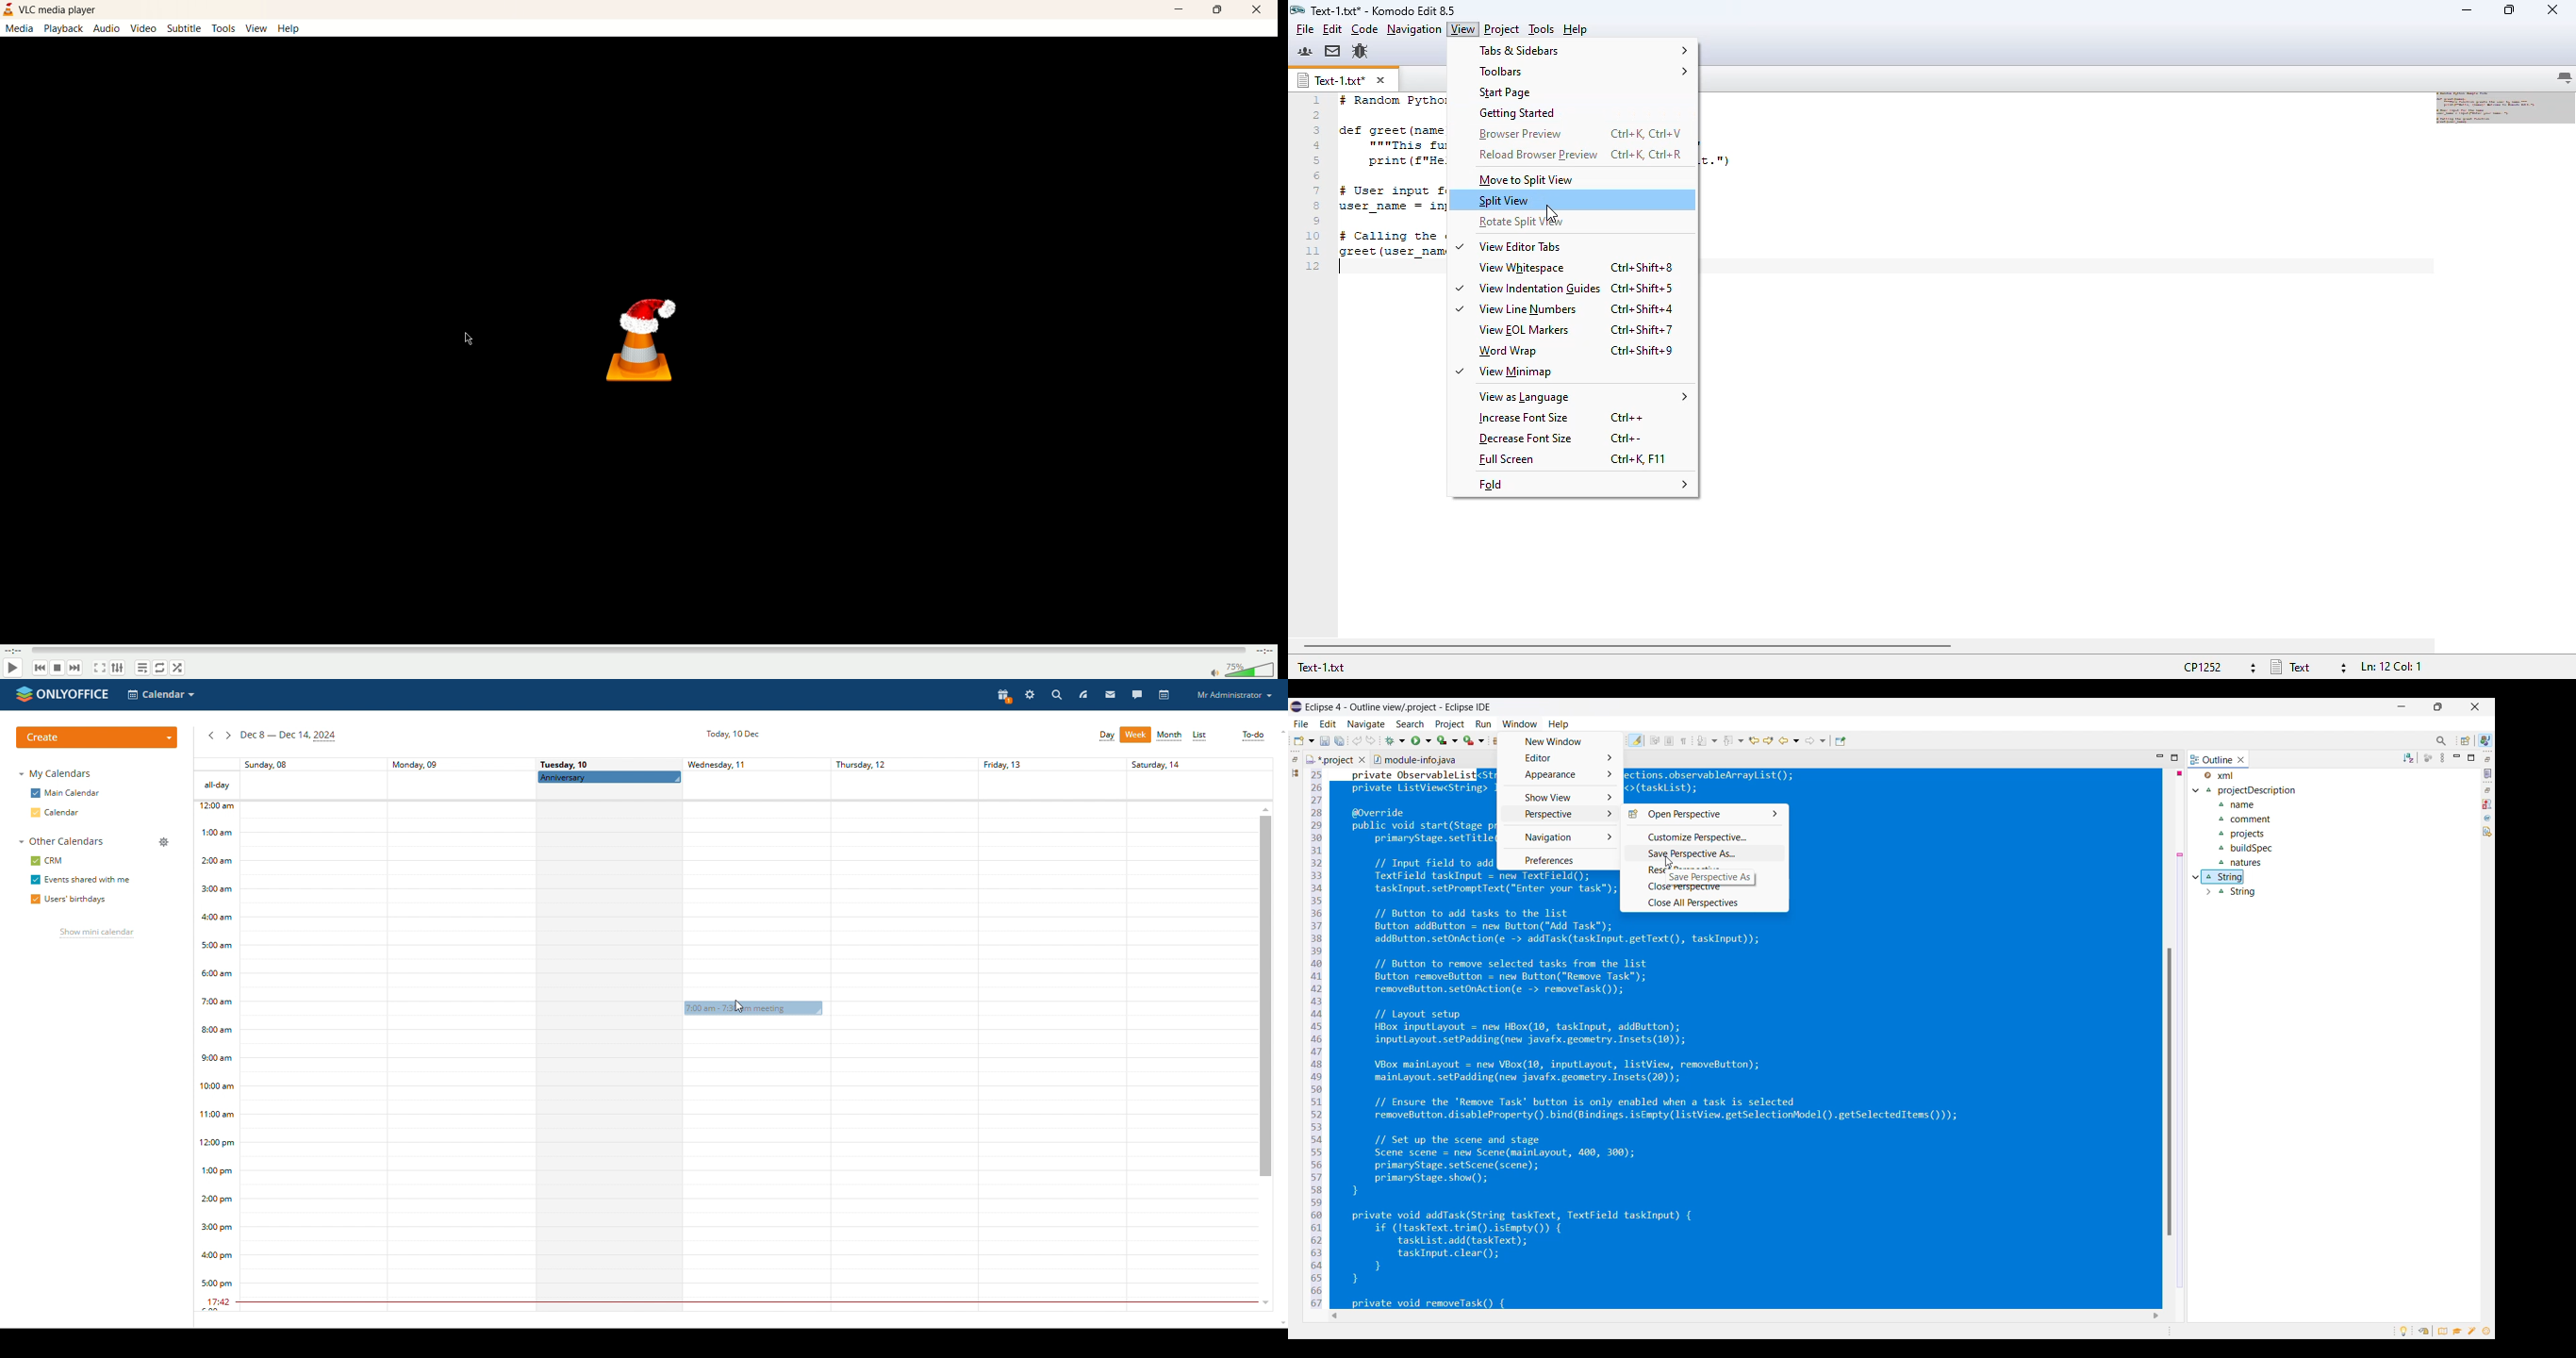  I want to click on minimize, so click(2466, 9).